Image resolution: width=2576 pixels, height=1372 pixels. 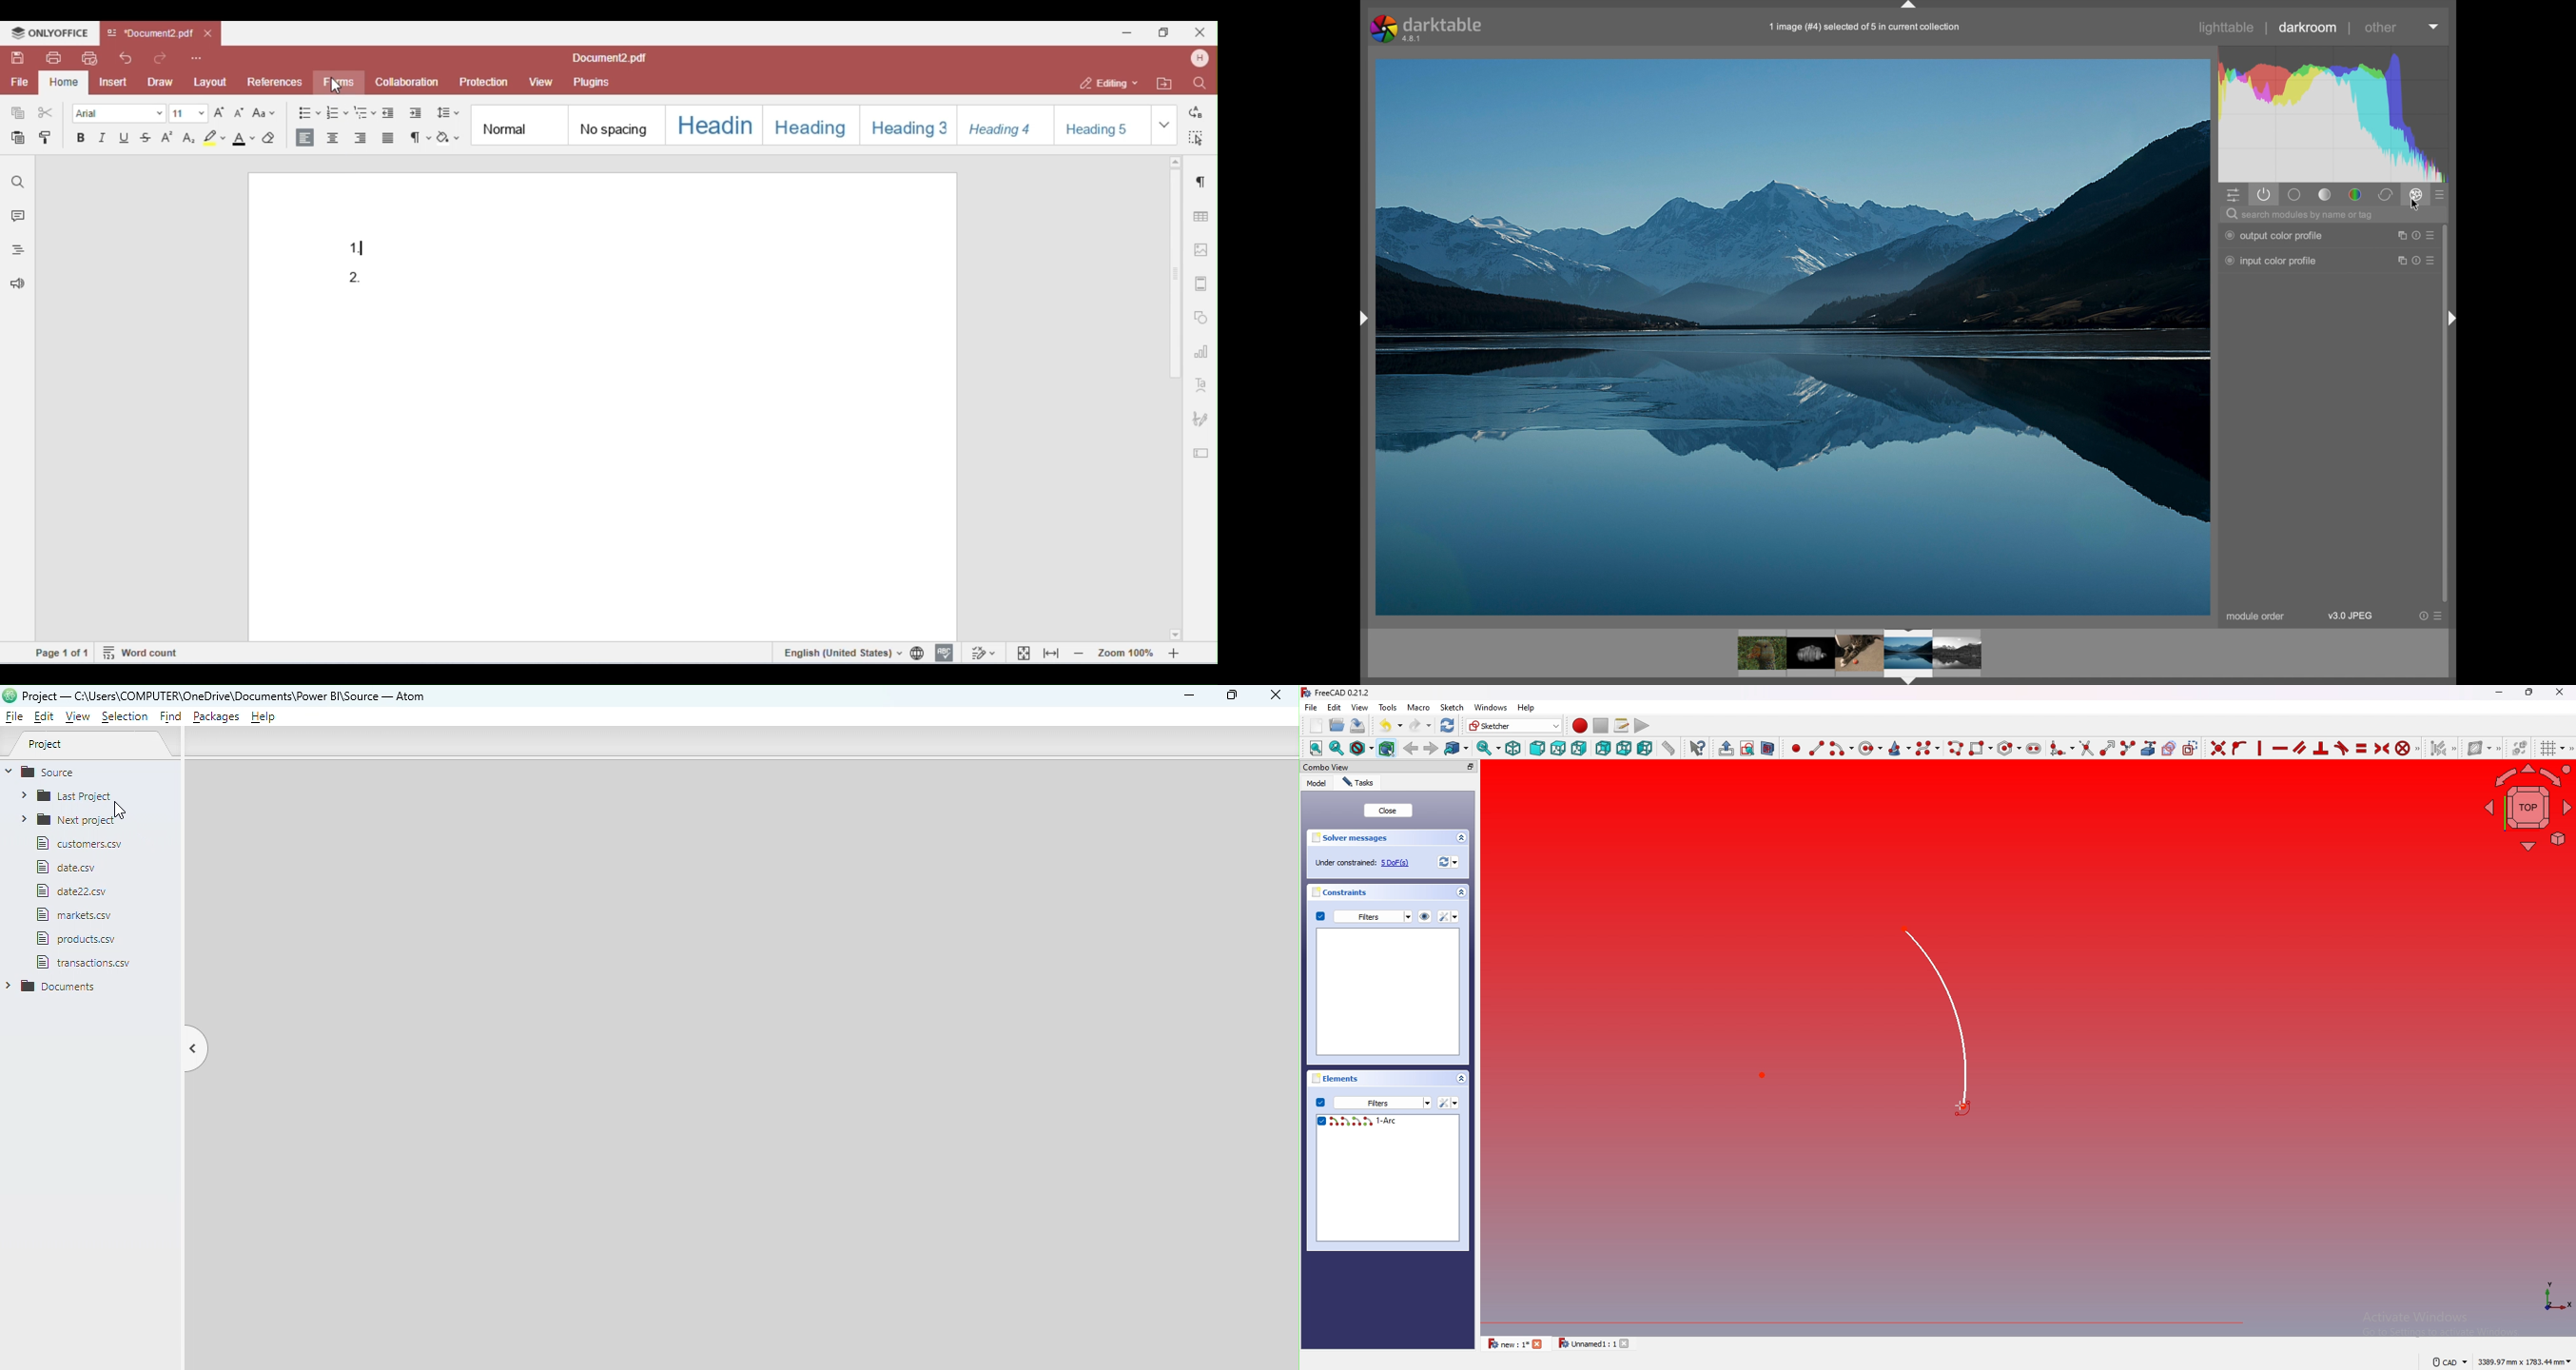 I want to click on undo, so click(x=1391, y=726).